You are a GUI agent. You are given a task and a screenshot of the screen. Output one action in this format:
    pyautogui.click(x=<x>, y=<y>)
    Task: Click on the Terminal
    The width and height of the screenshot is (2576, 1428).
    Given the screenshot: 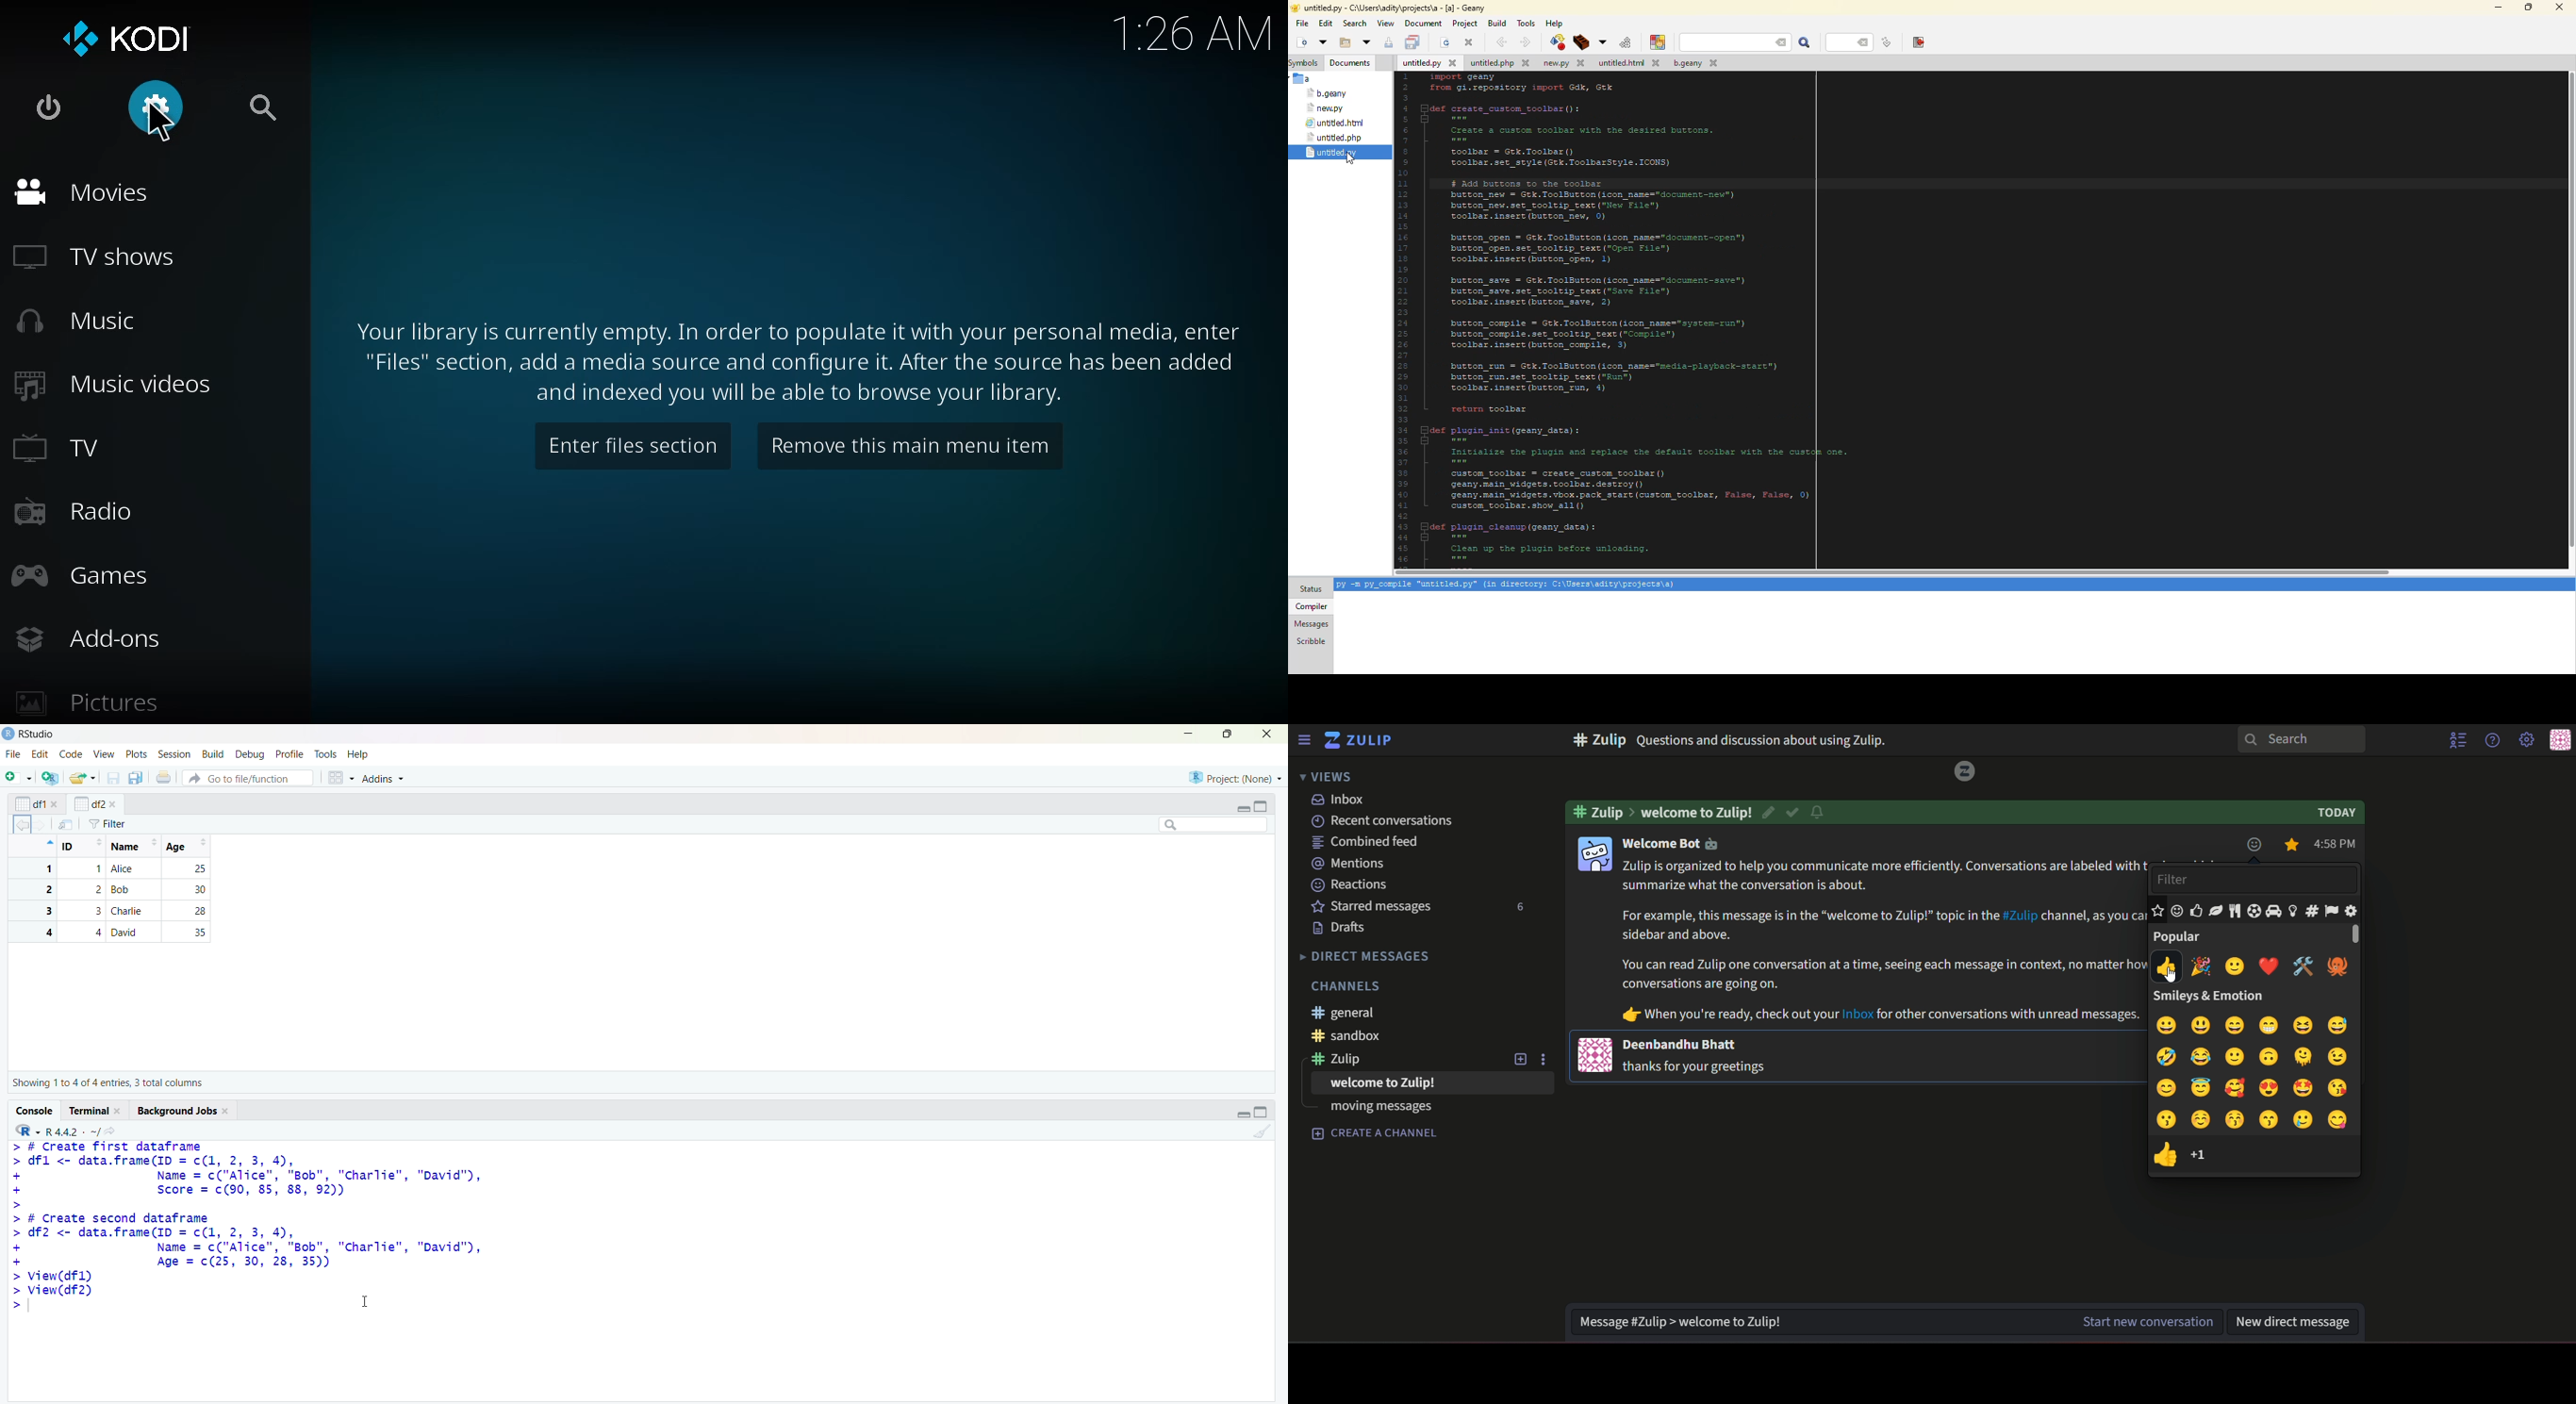 What is the action you would take?
    pyautogui.click(x=90, y=1111)
    